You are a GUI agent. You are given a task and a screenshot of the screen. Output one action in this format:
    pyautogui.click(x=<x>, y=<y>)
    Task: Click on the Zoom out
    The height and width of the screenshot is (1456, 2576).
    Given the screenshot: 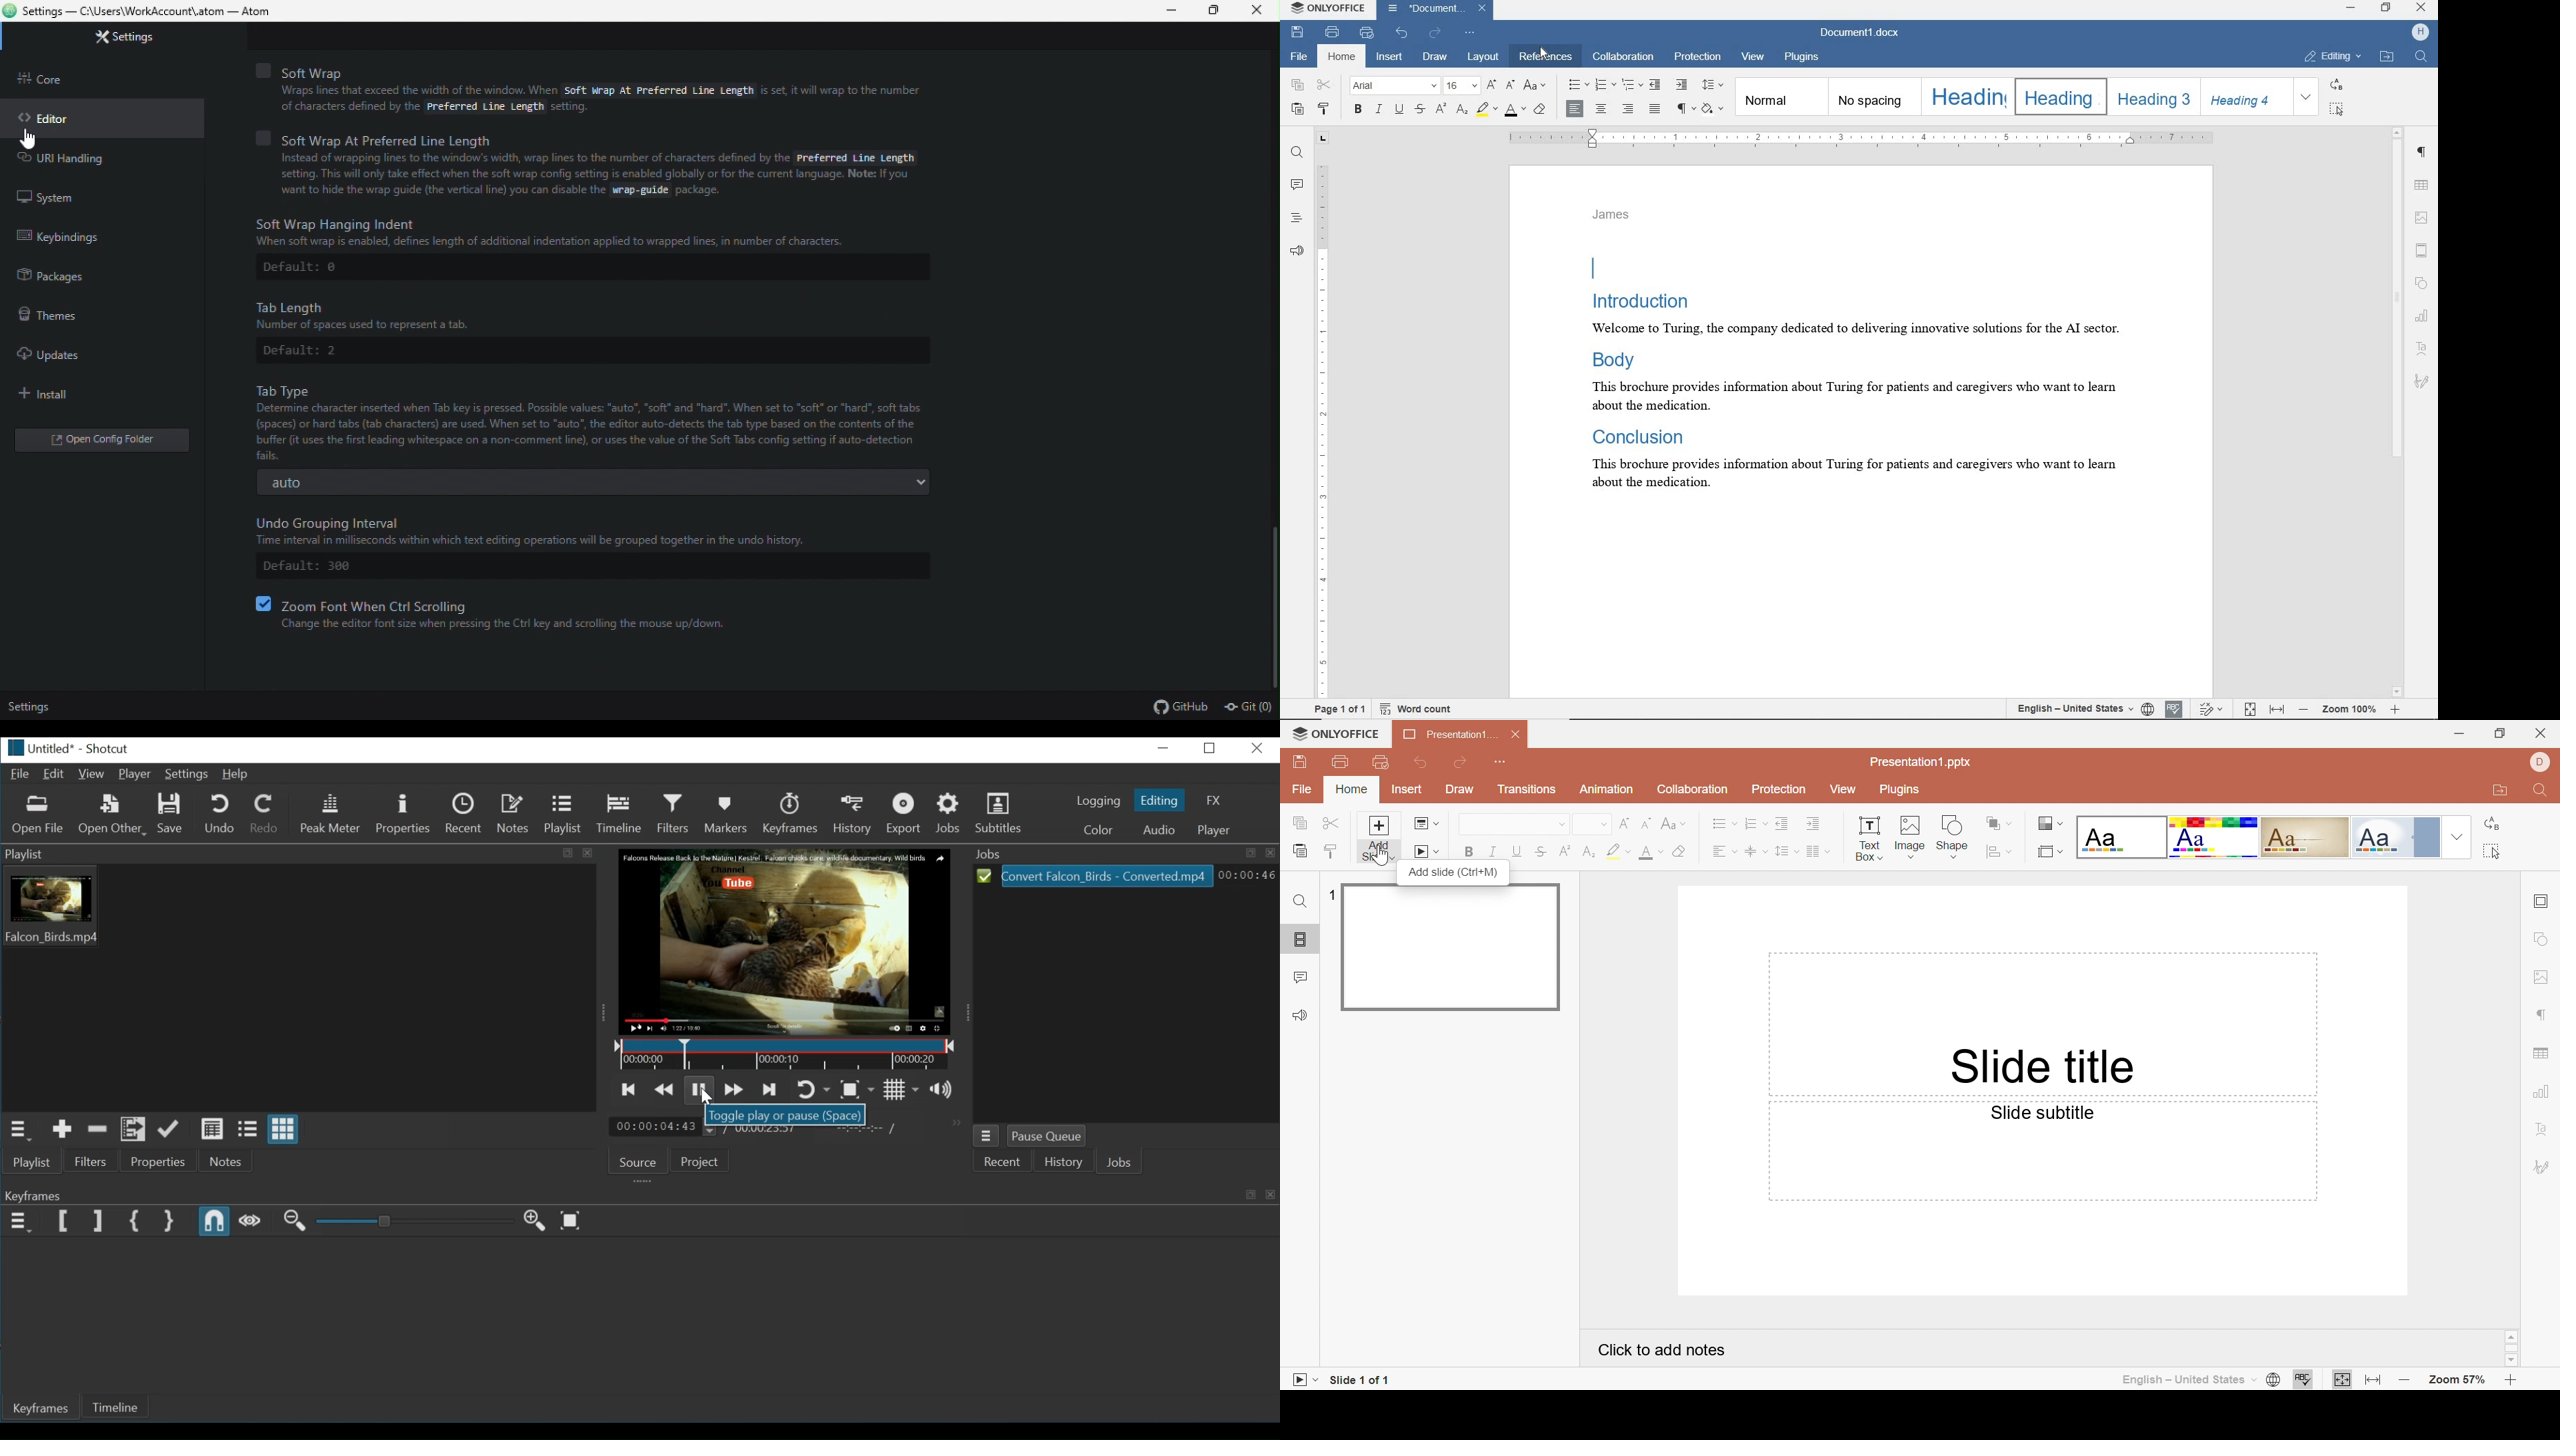 What is the action you would take?
    pyautogui.click(x=2404, y=1381)
    